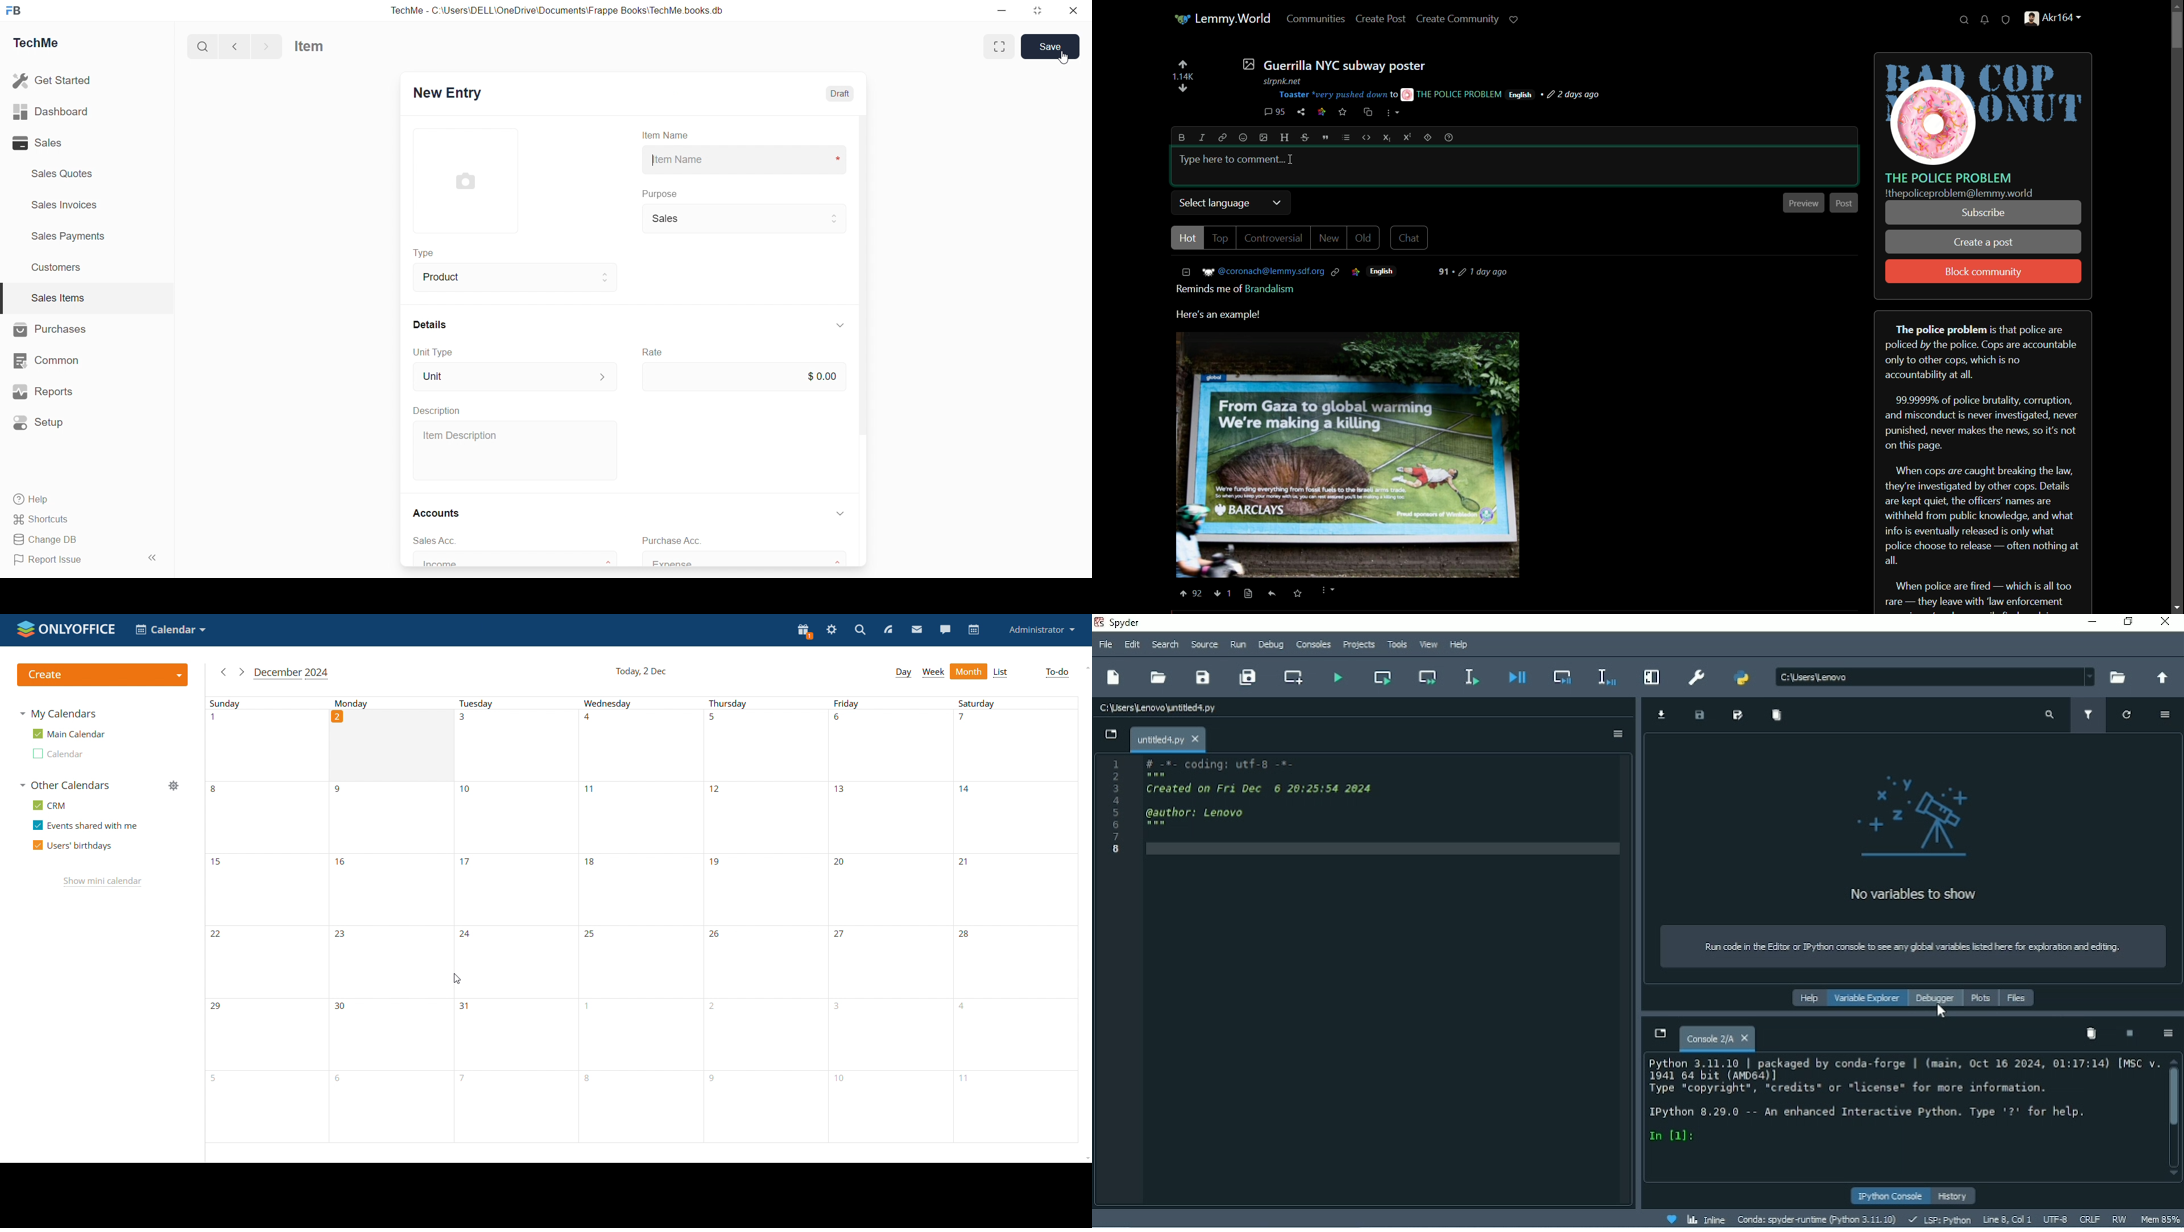  What do you see at coordinates (1471, 677) in the screenshot?
I see `Run selection or current line` at bounding box center [1471, 677].